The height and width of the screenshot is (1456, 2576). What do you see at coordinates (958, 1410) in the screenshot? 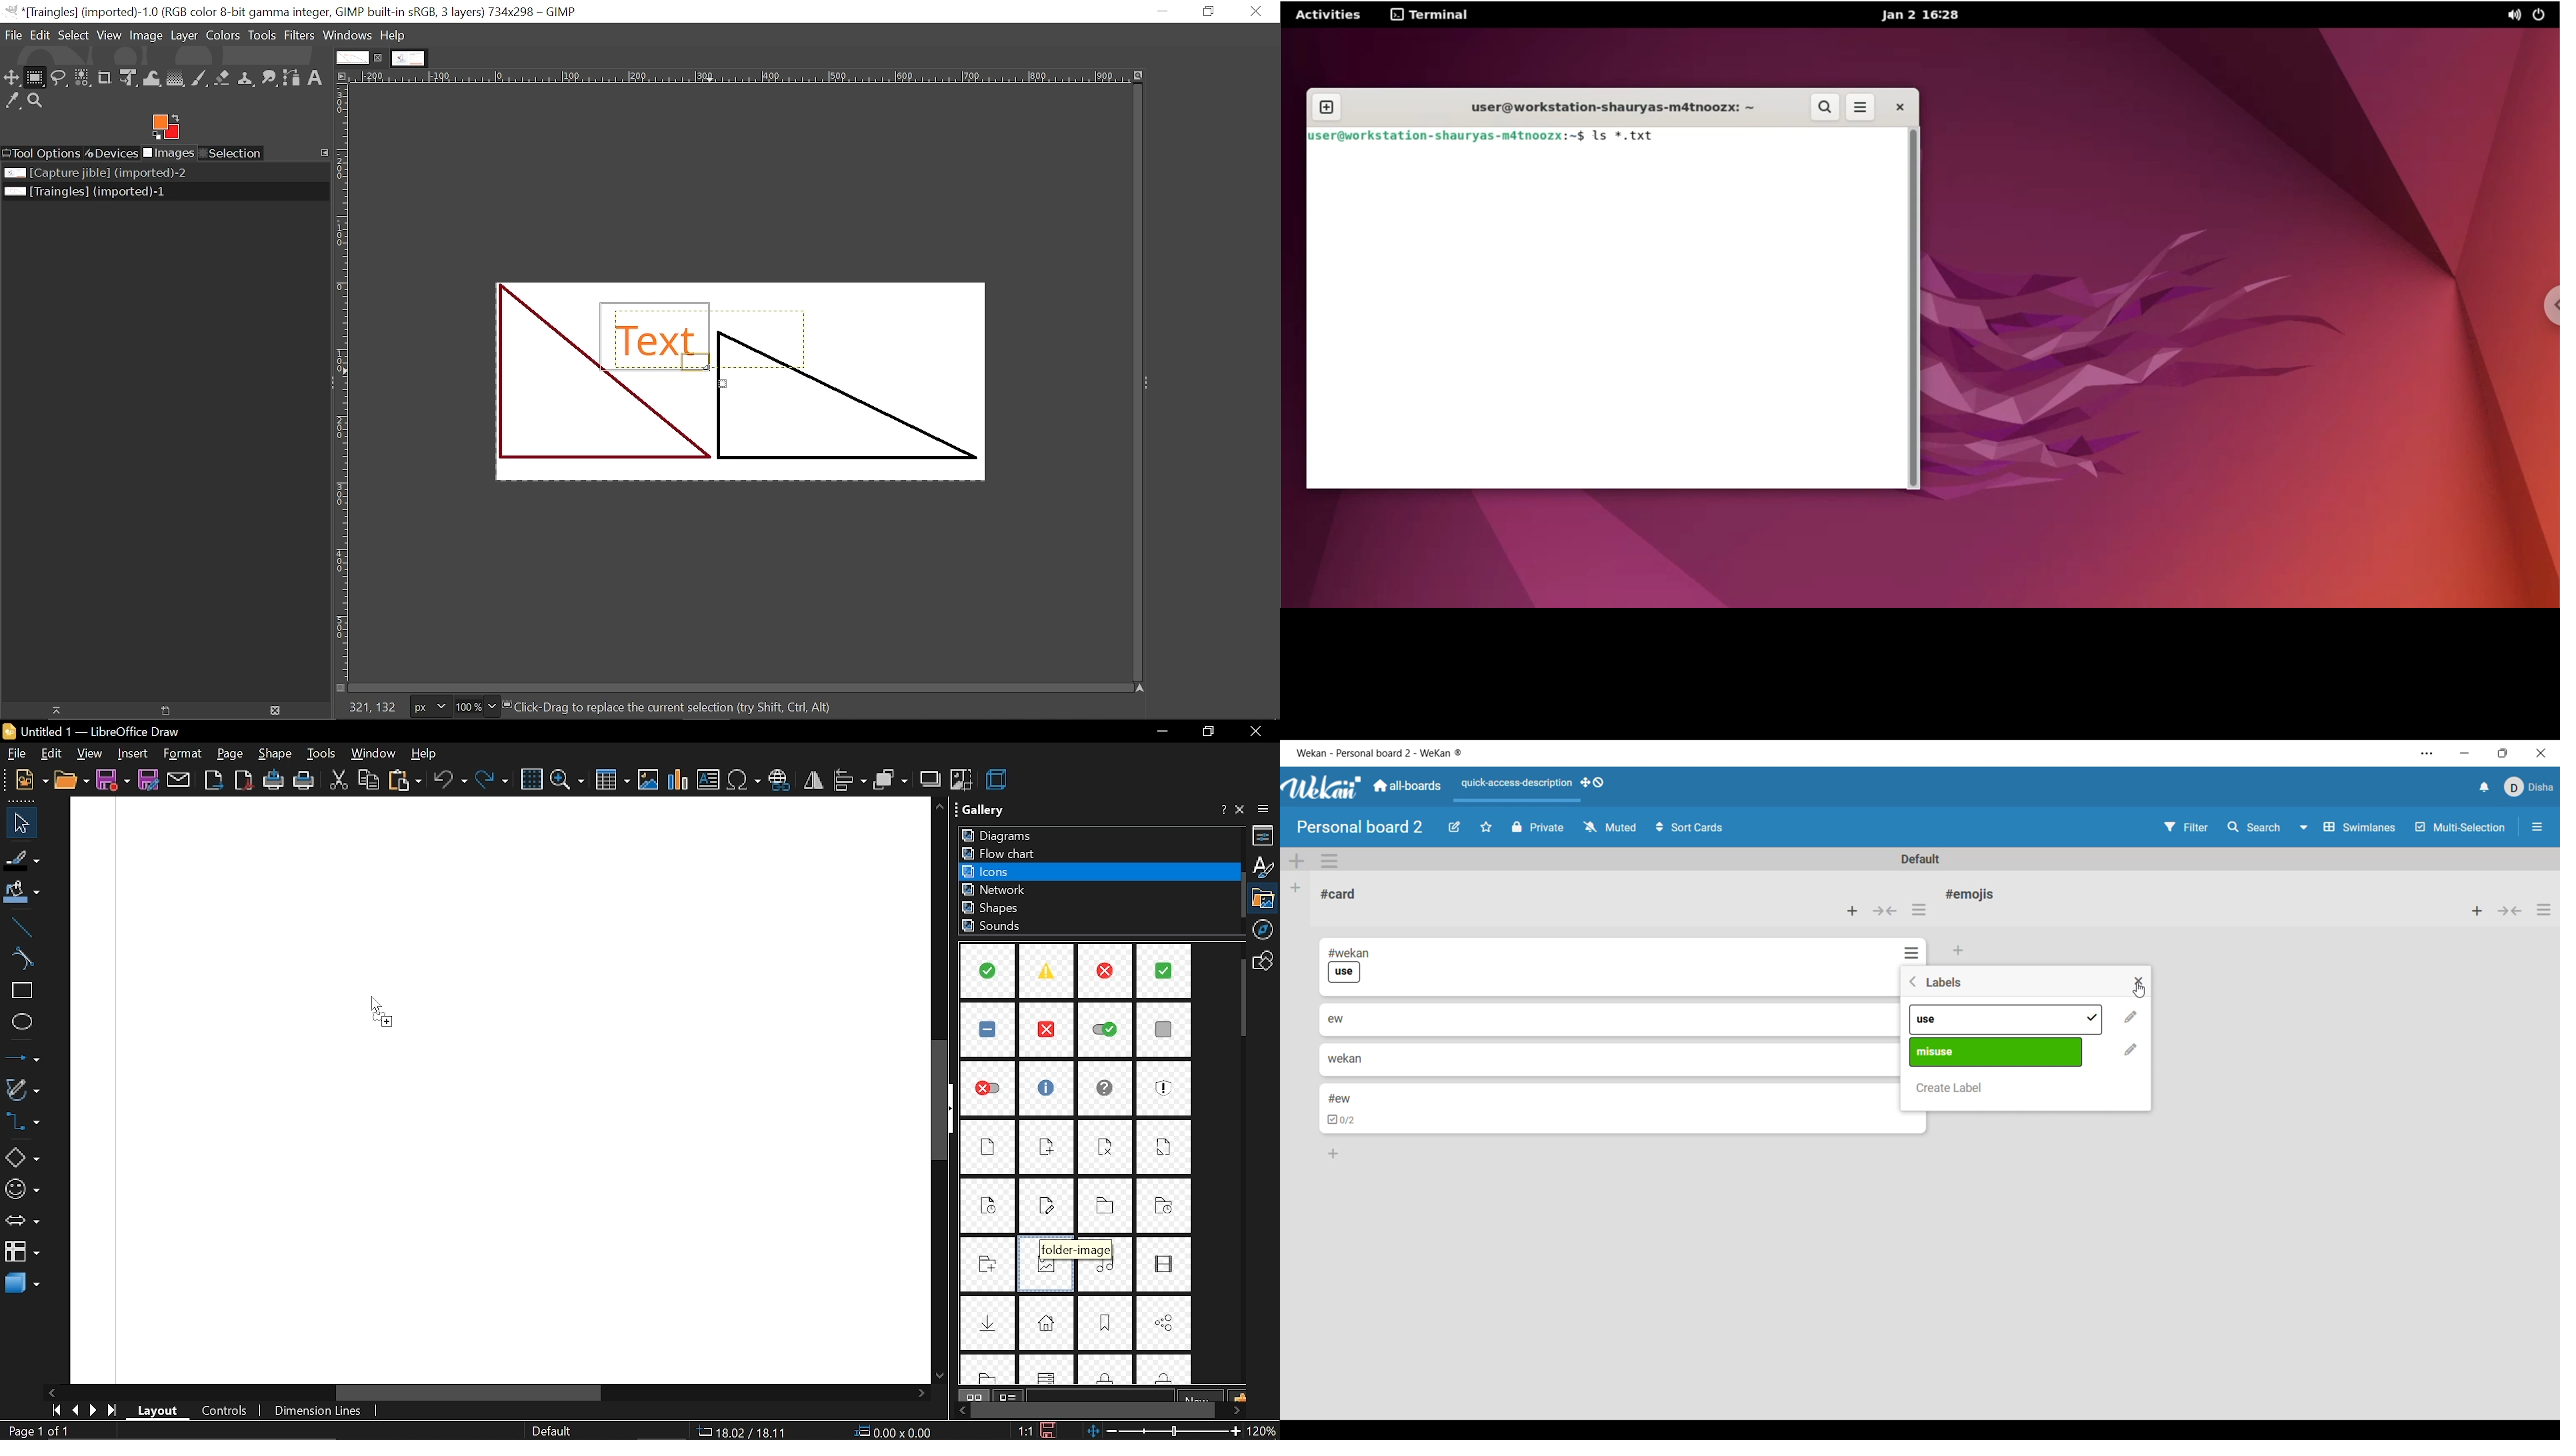
I see `move left` at bounding box center [958, 1410].